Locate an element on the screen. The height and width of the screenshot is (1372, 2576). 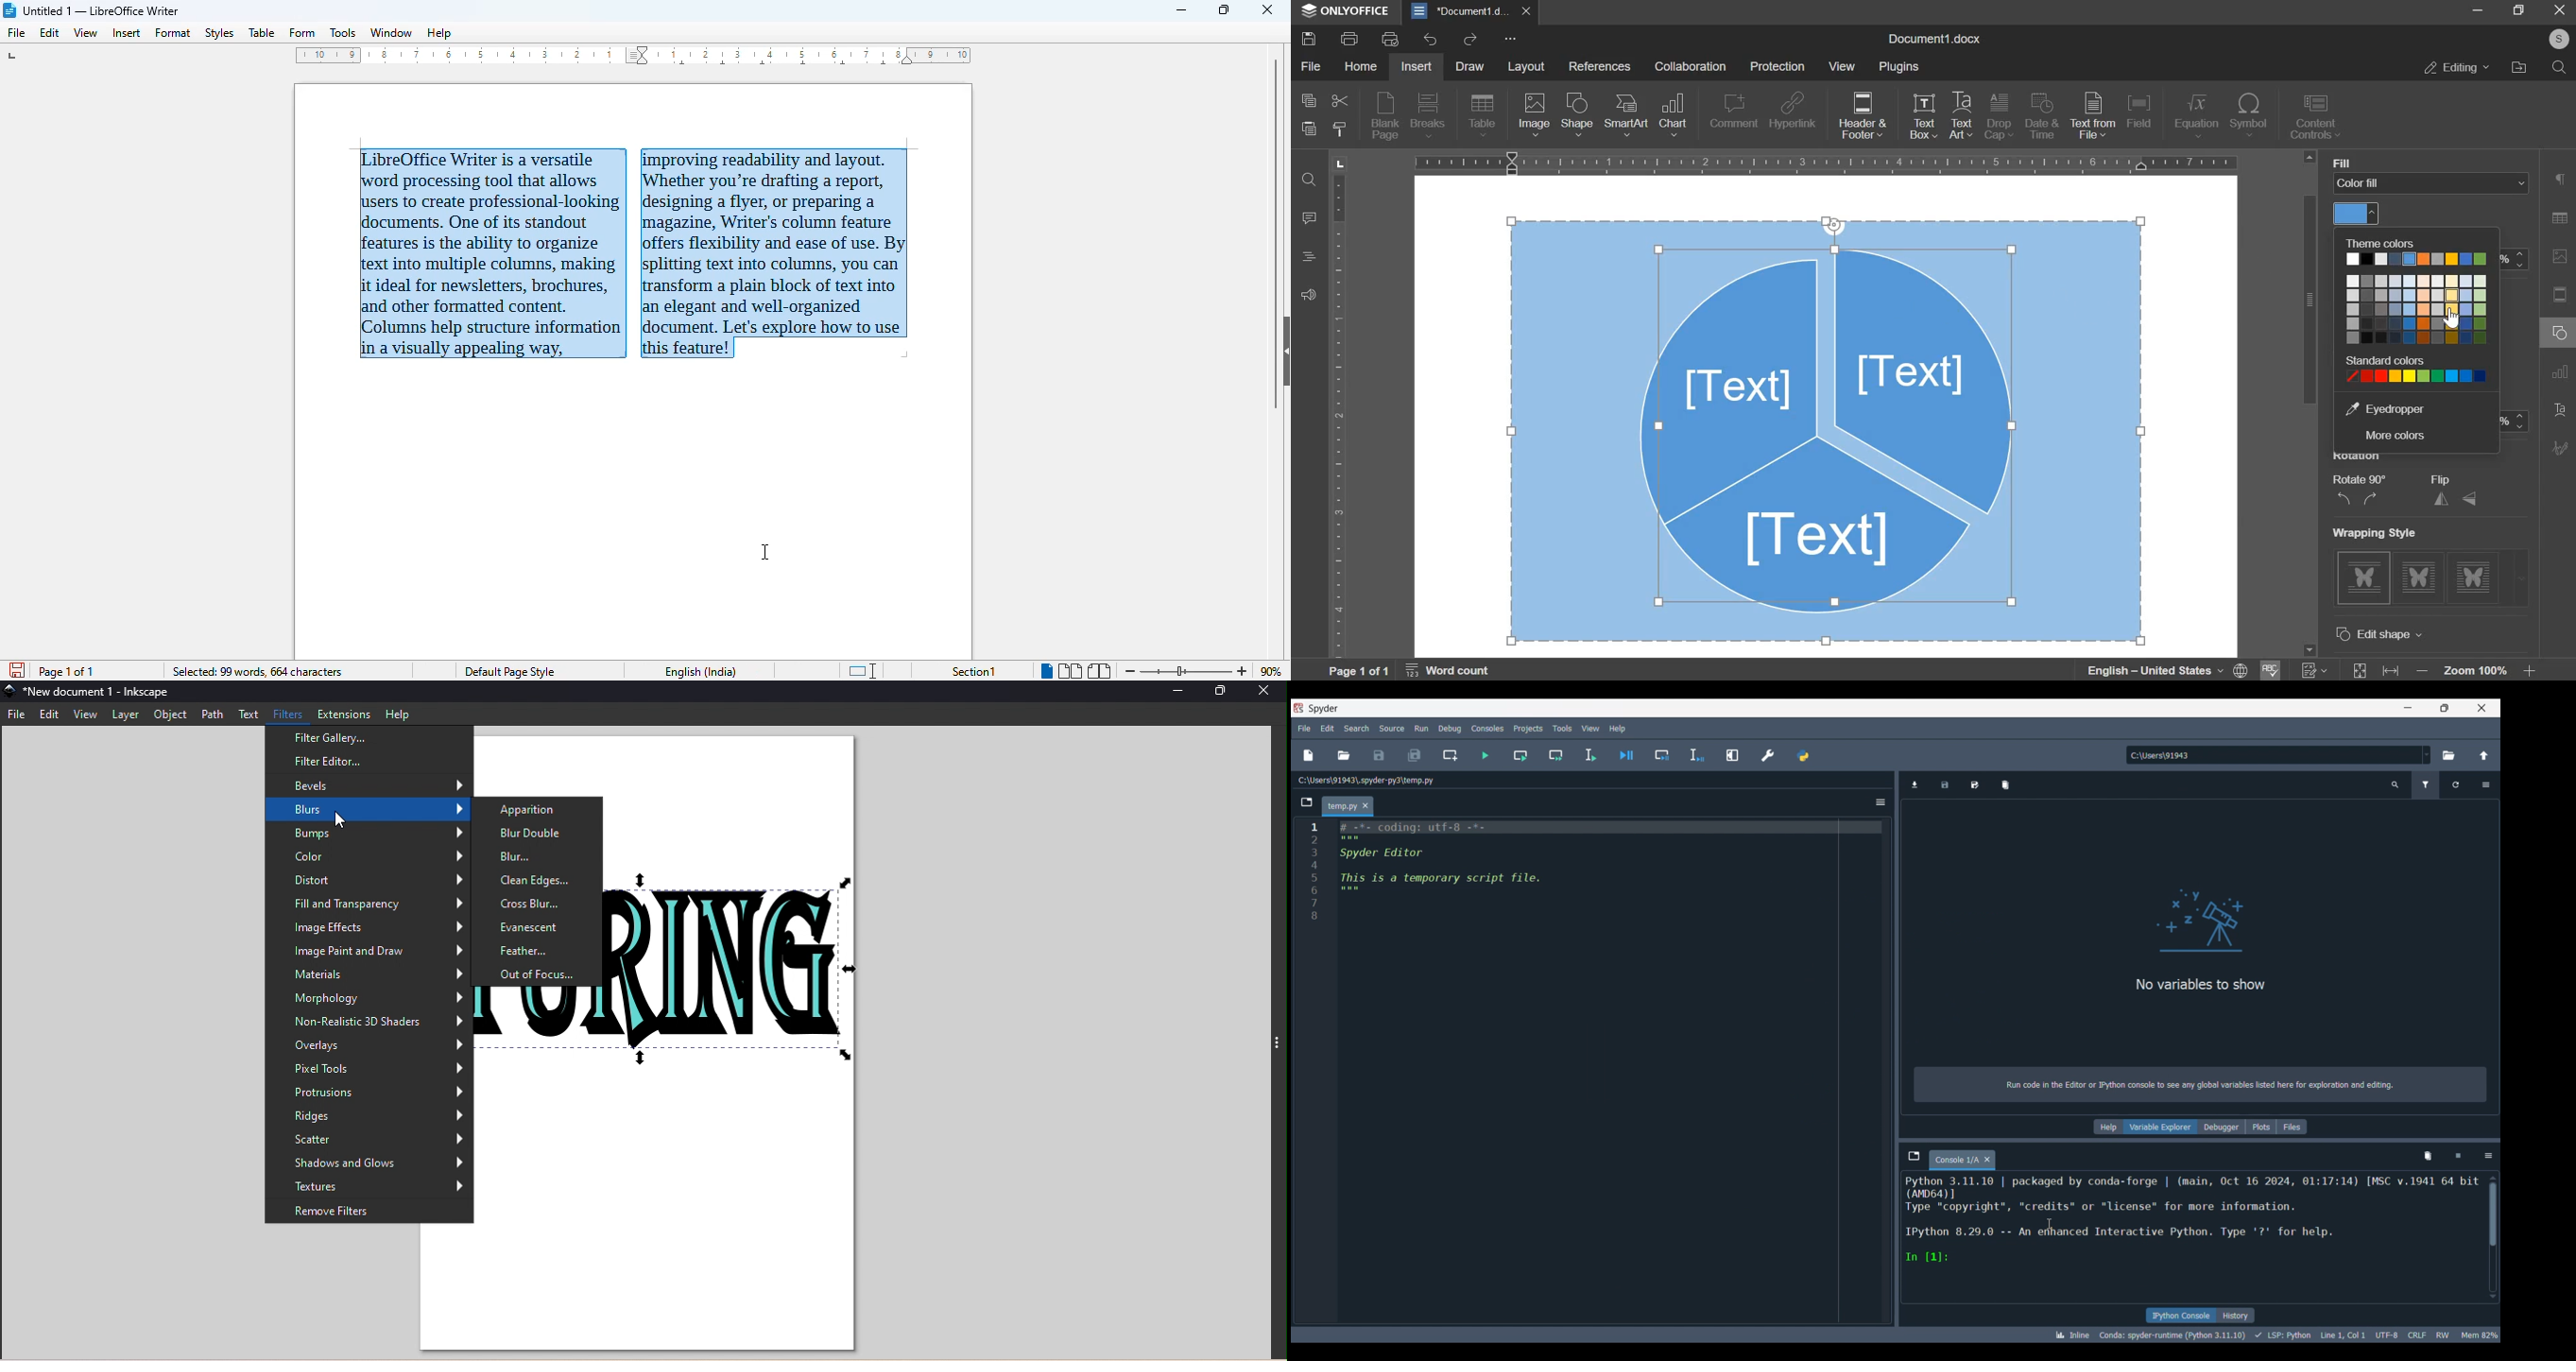
Create new cell at current line is located at coordinates (1450, 755).